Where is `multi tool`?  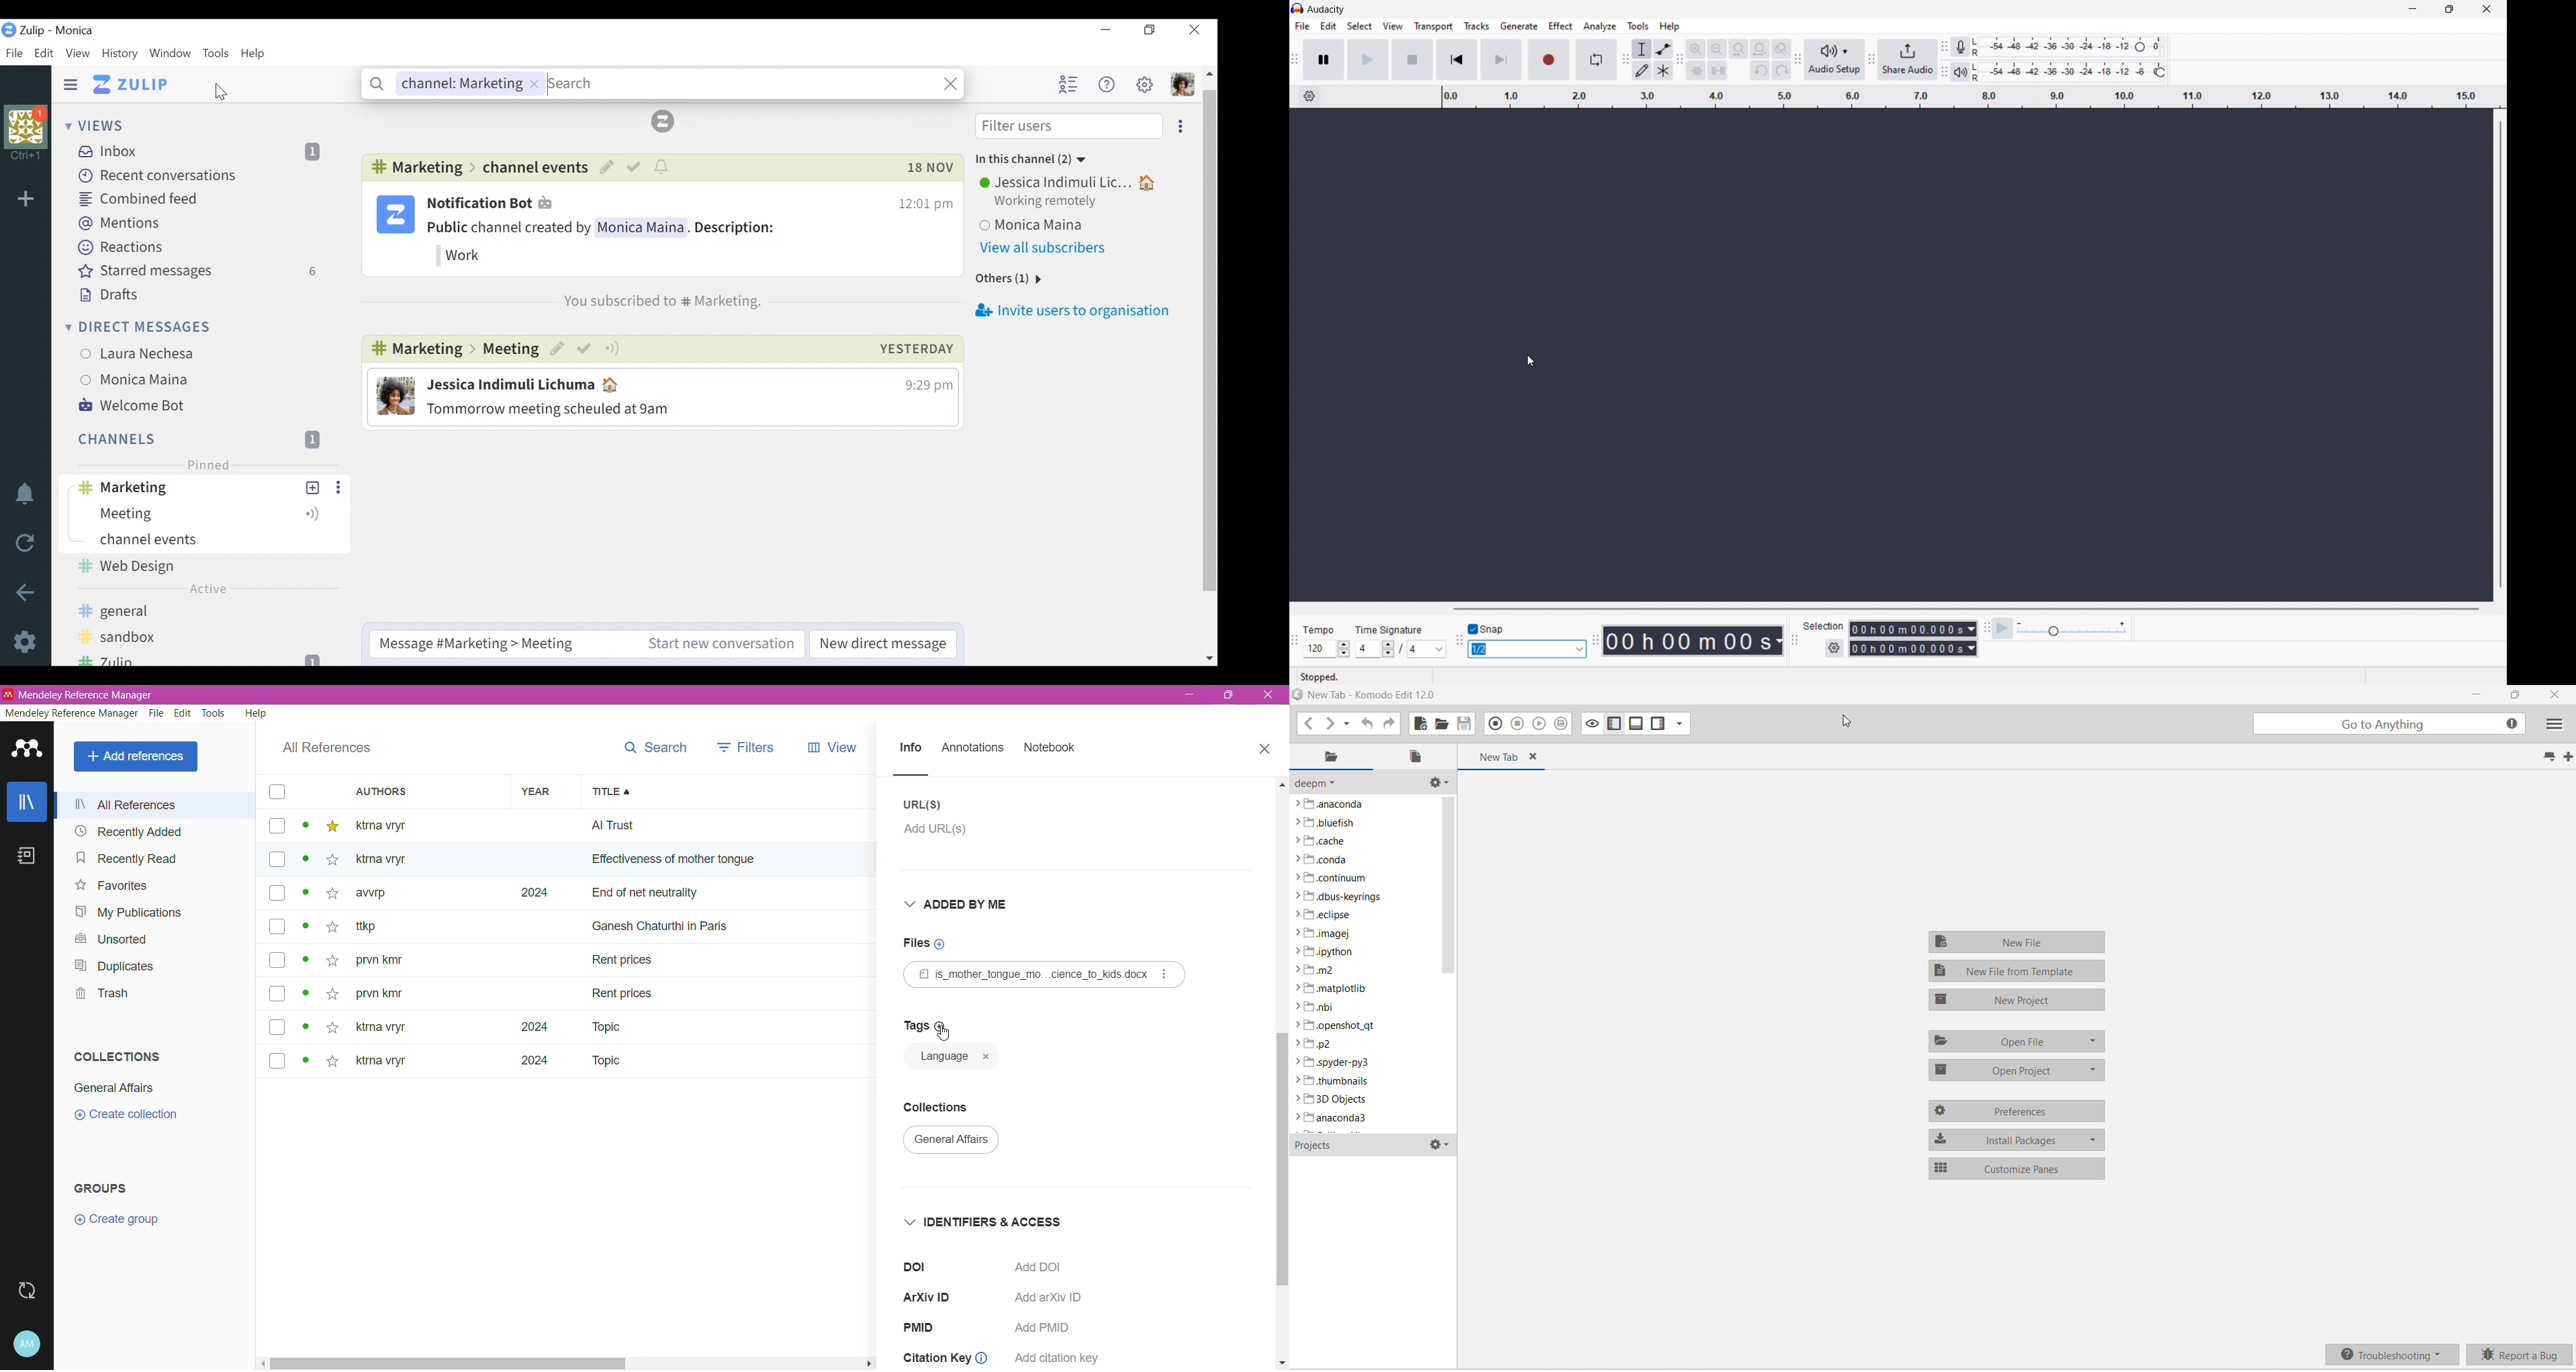
multi tool is located at coordinates (1663, 71).